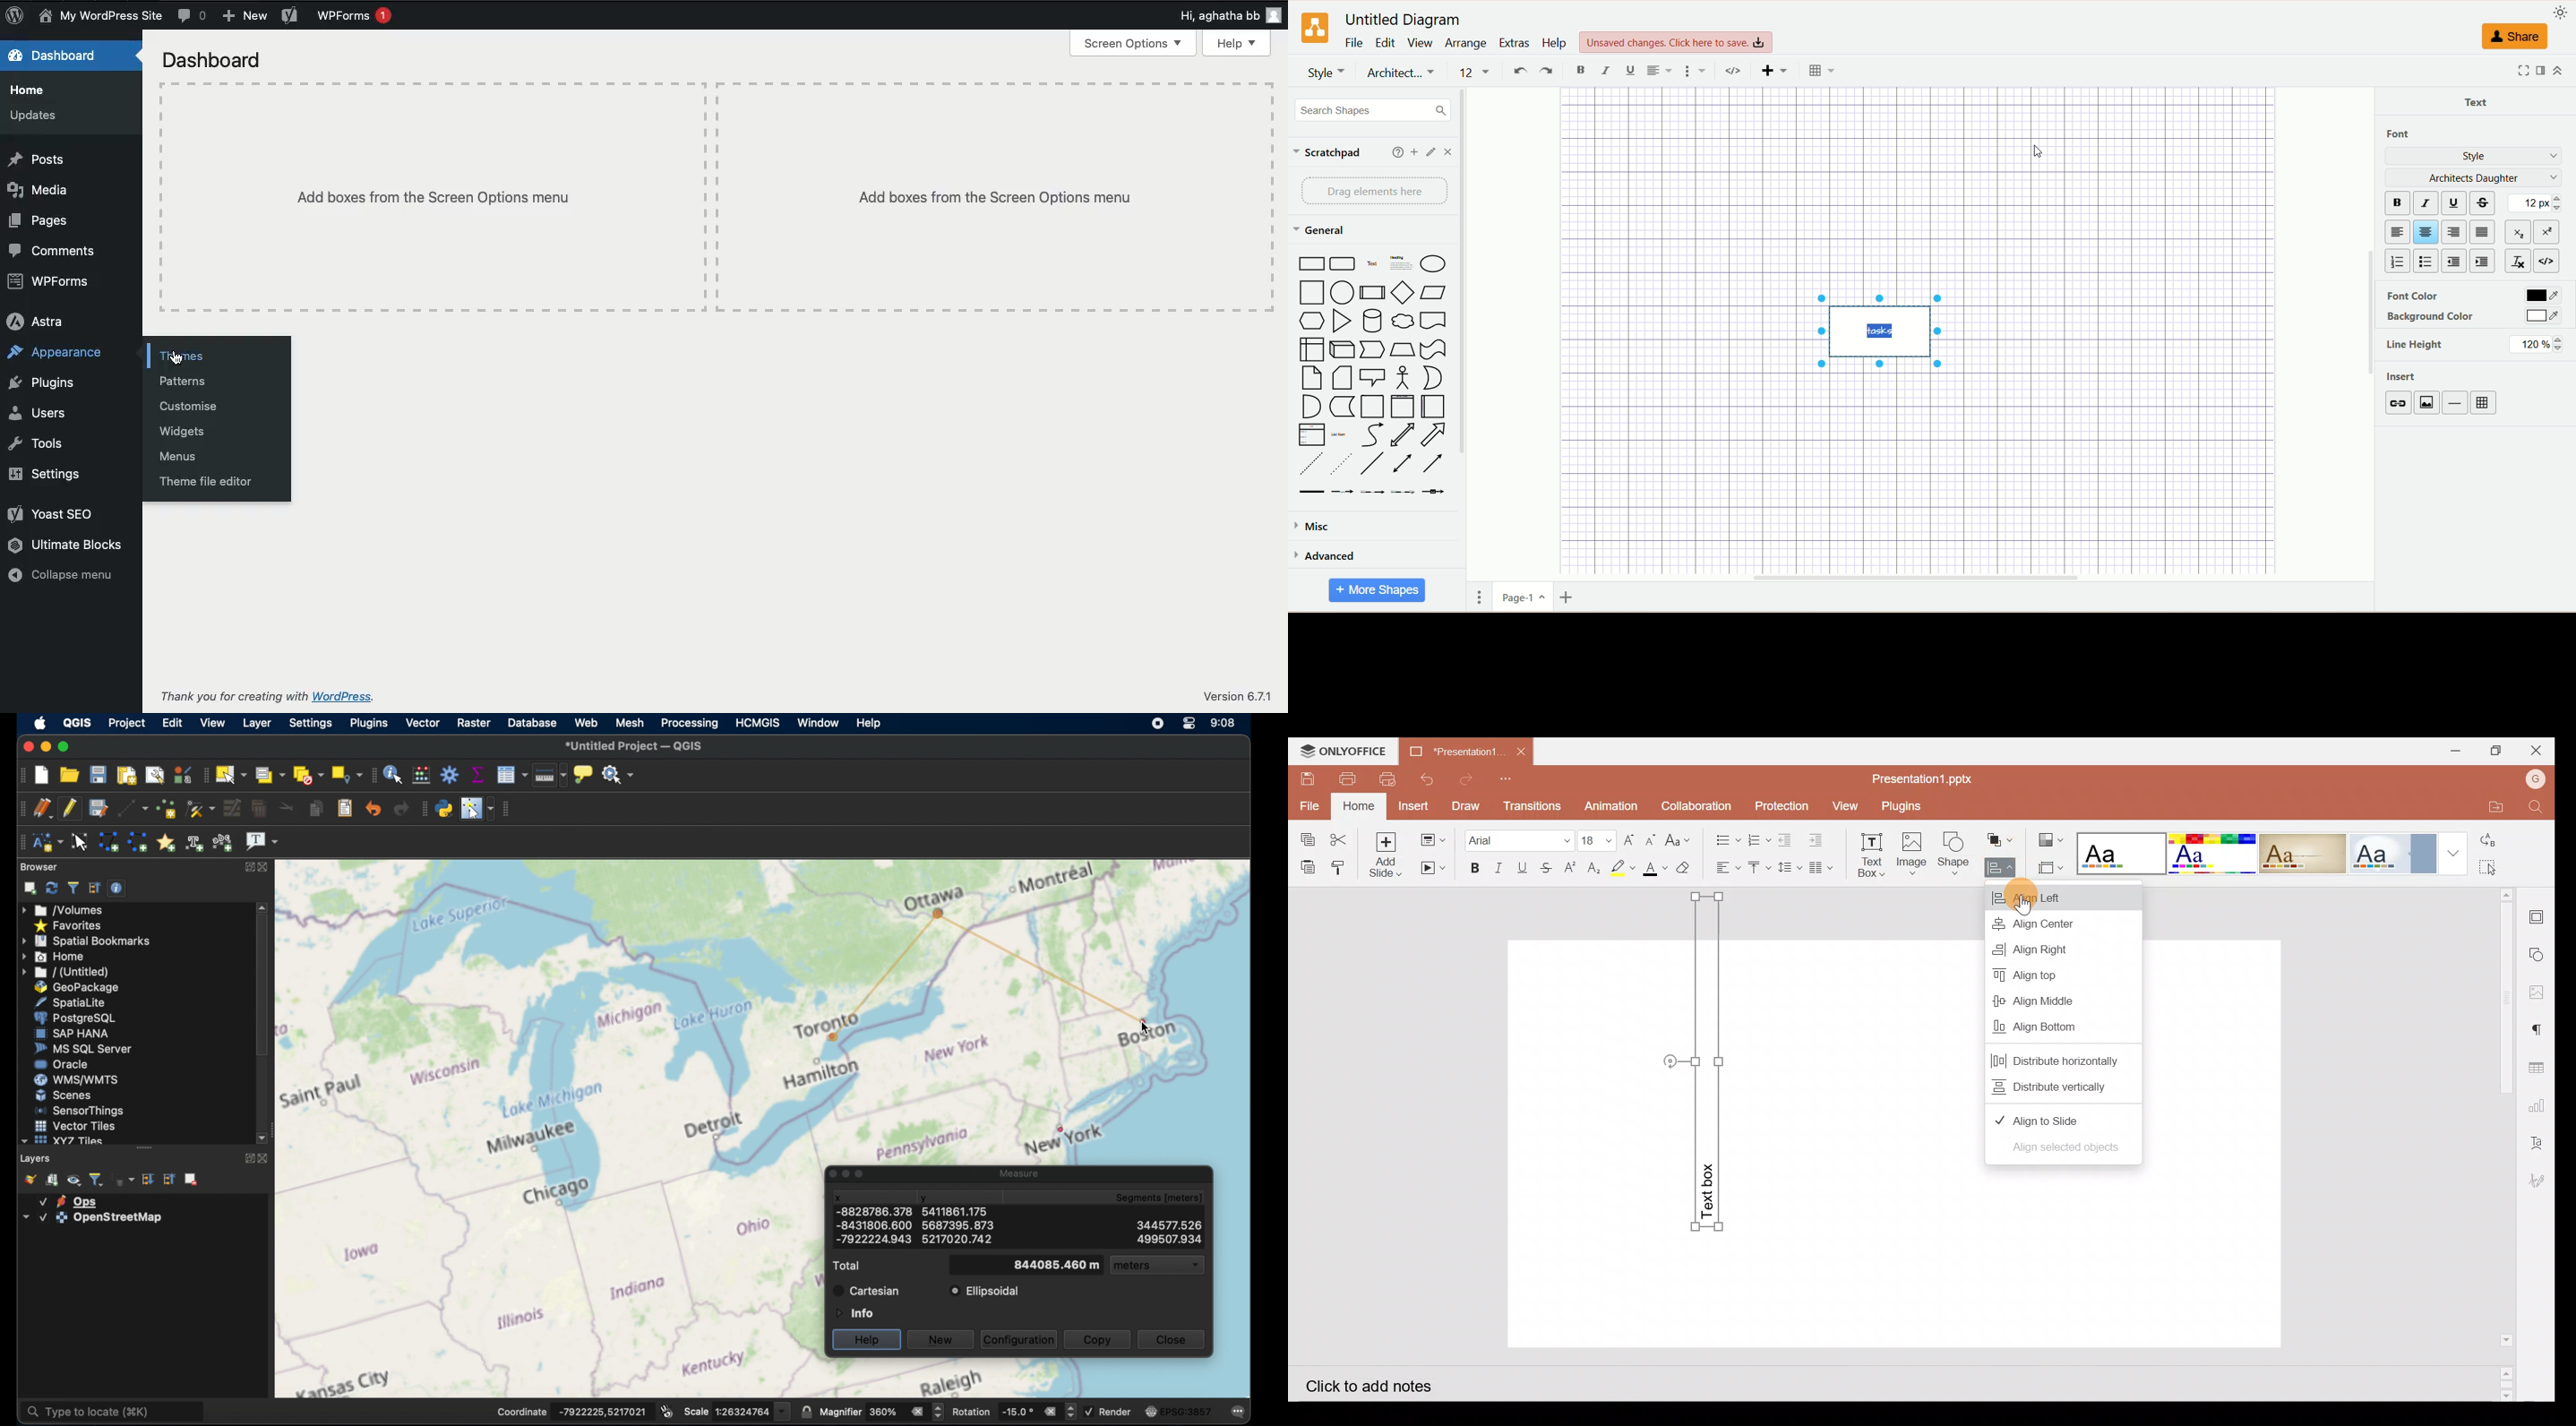 This screenshot has height=1428, width=2576. Describe the element at coordinates (1619, 867) in the screenshot. I see `Highlight color` at that location.